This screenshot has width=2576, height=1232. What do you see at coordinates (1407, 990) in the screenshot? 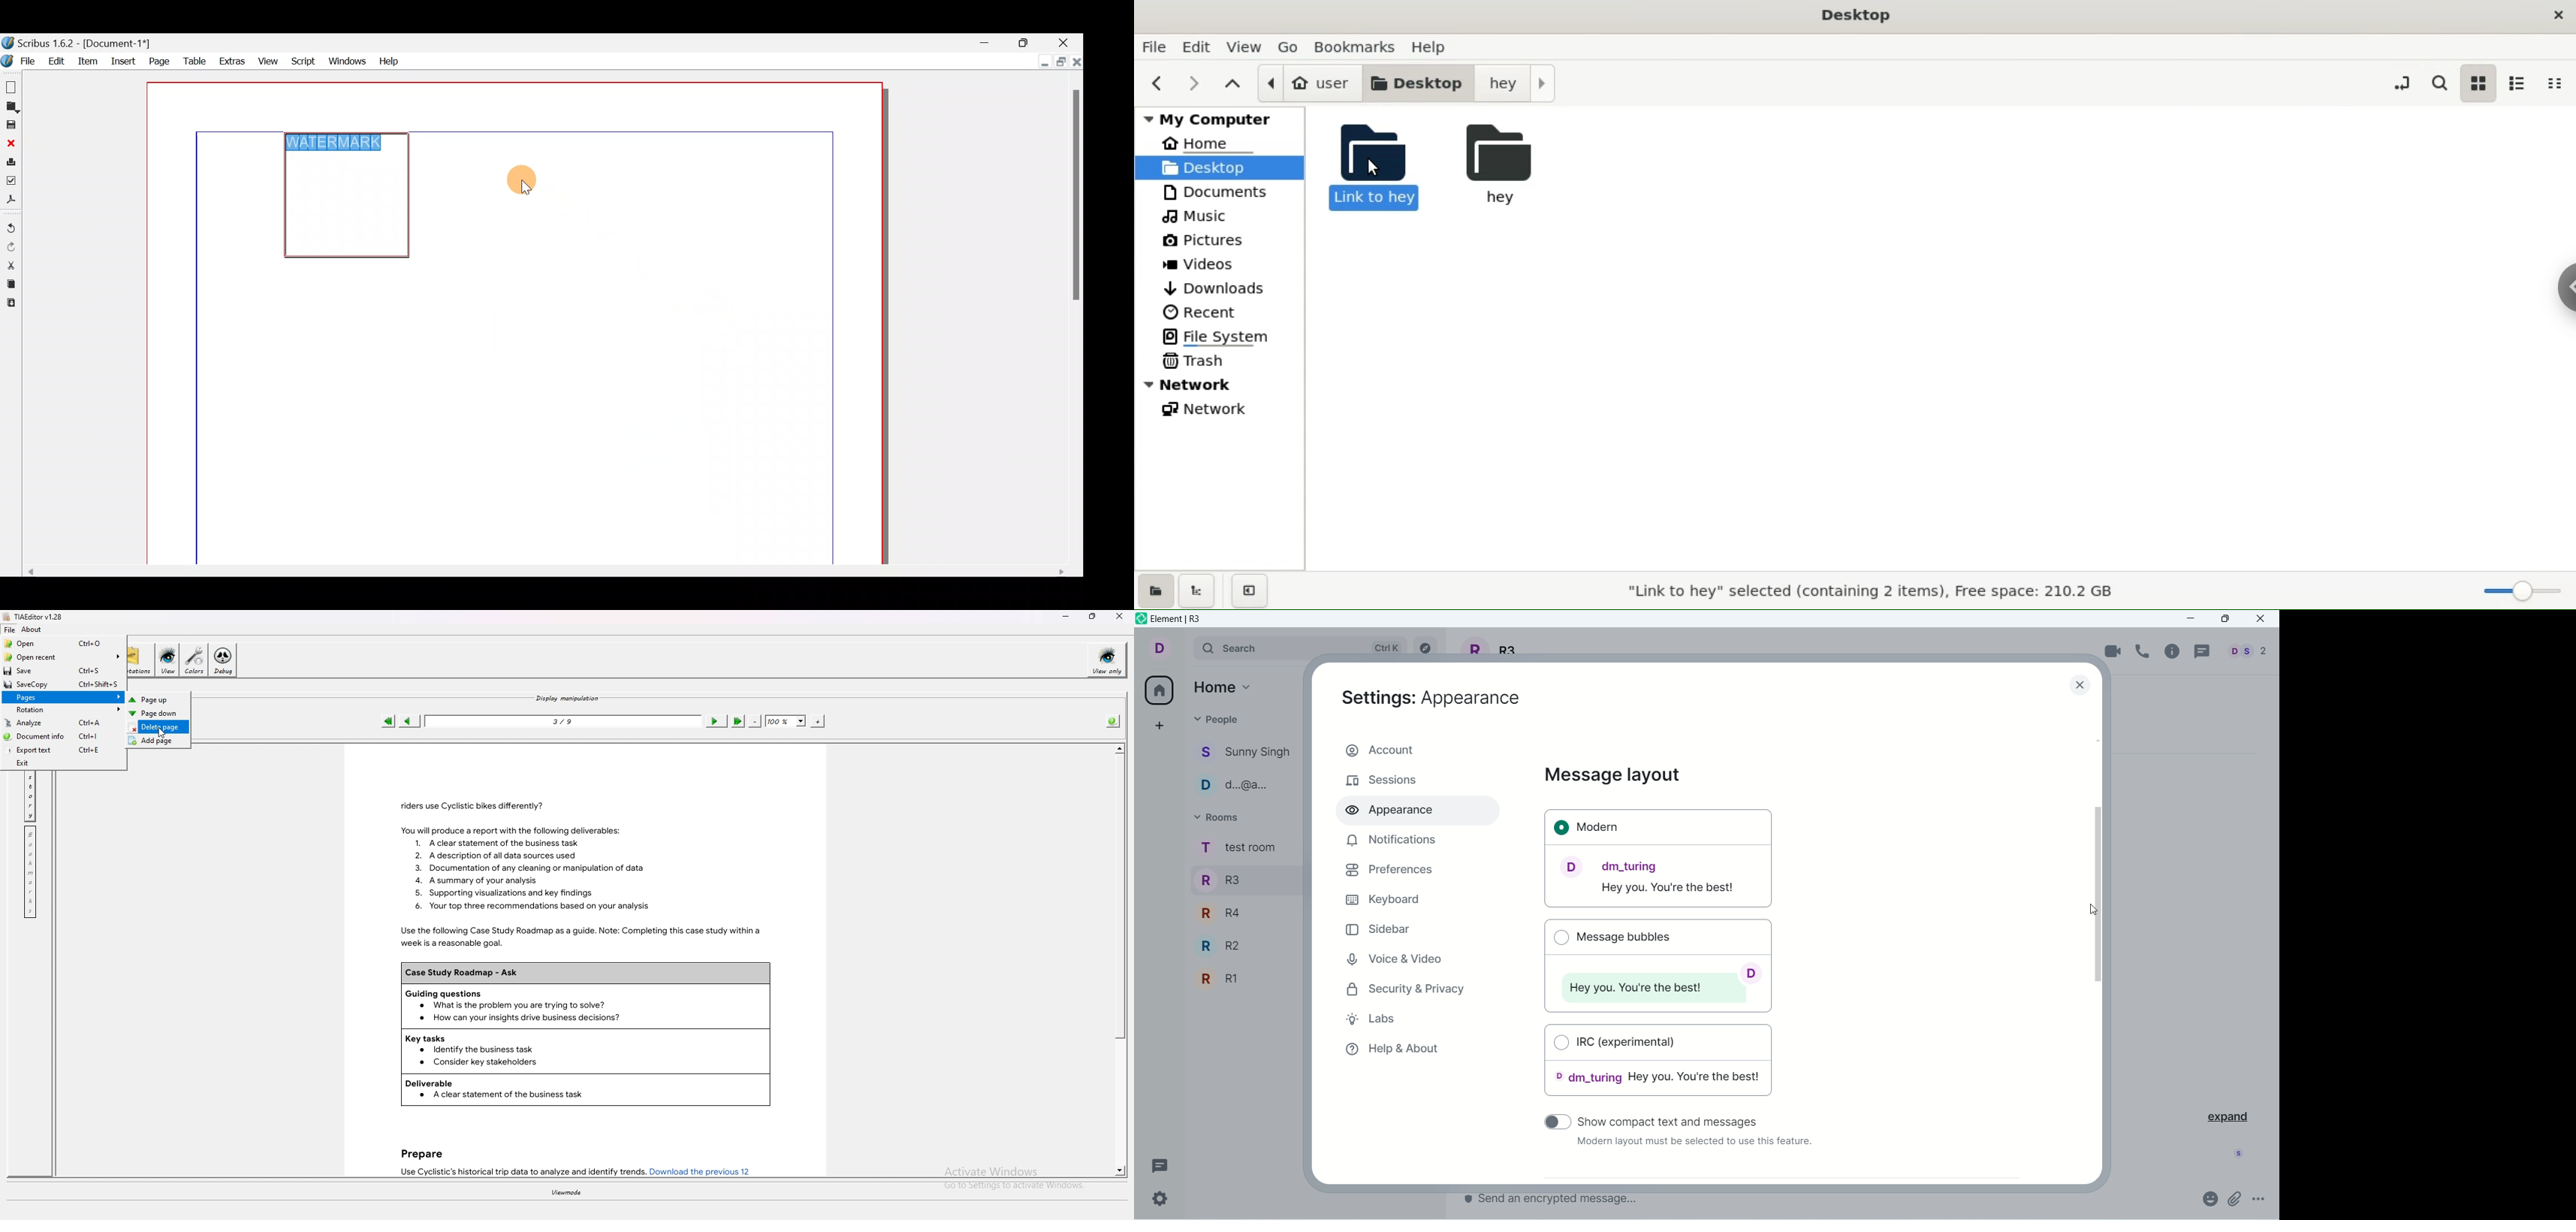
I see `security and privacy` at bounding box center [1407, 990].